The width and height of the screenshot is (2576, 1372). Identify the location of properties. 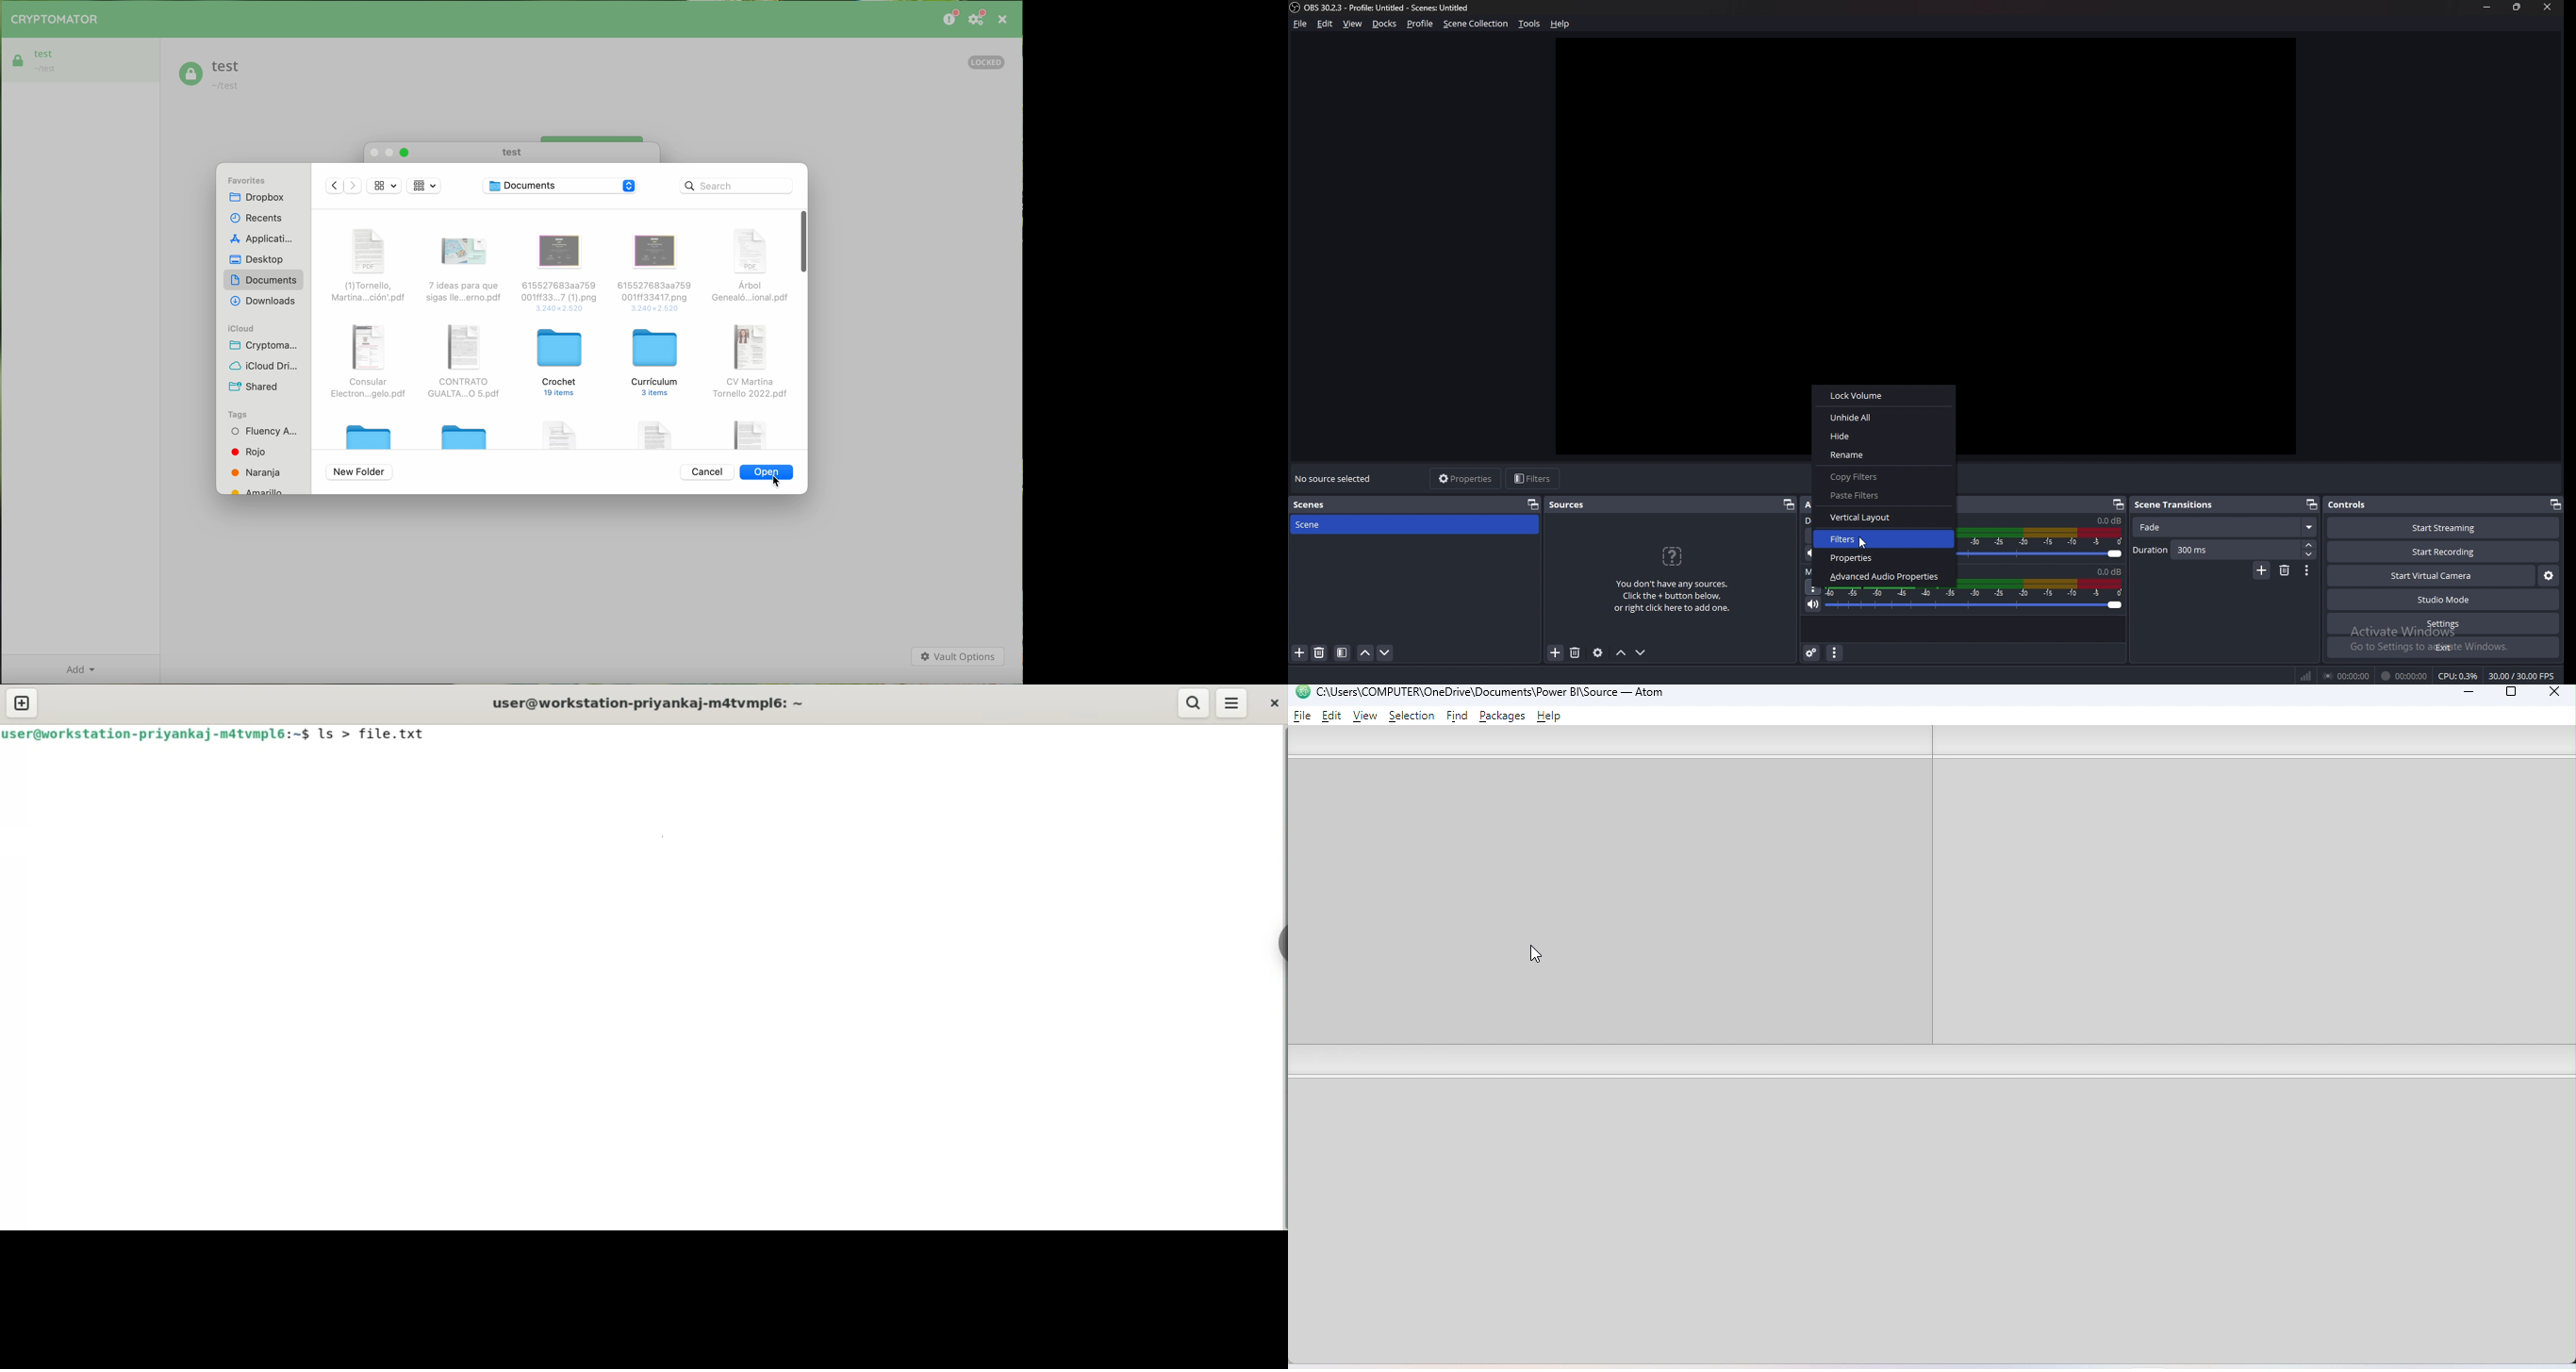
(1533, 504).